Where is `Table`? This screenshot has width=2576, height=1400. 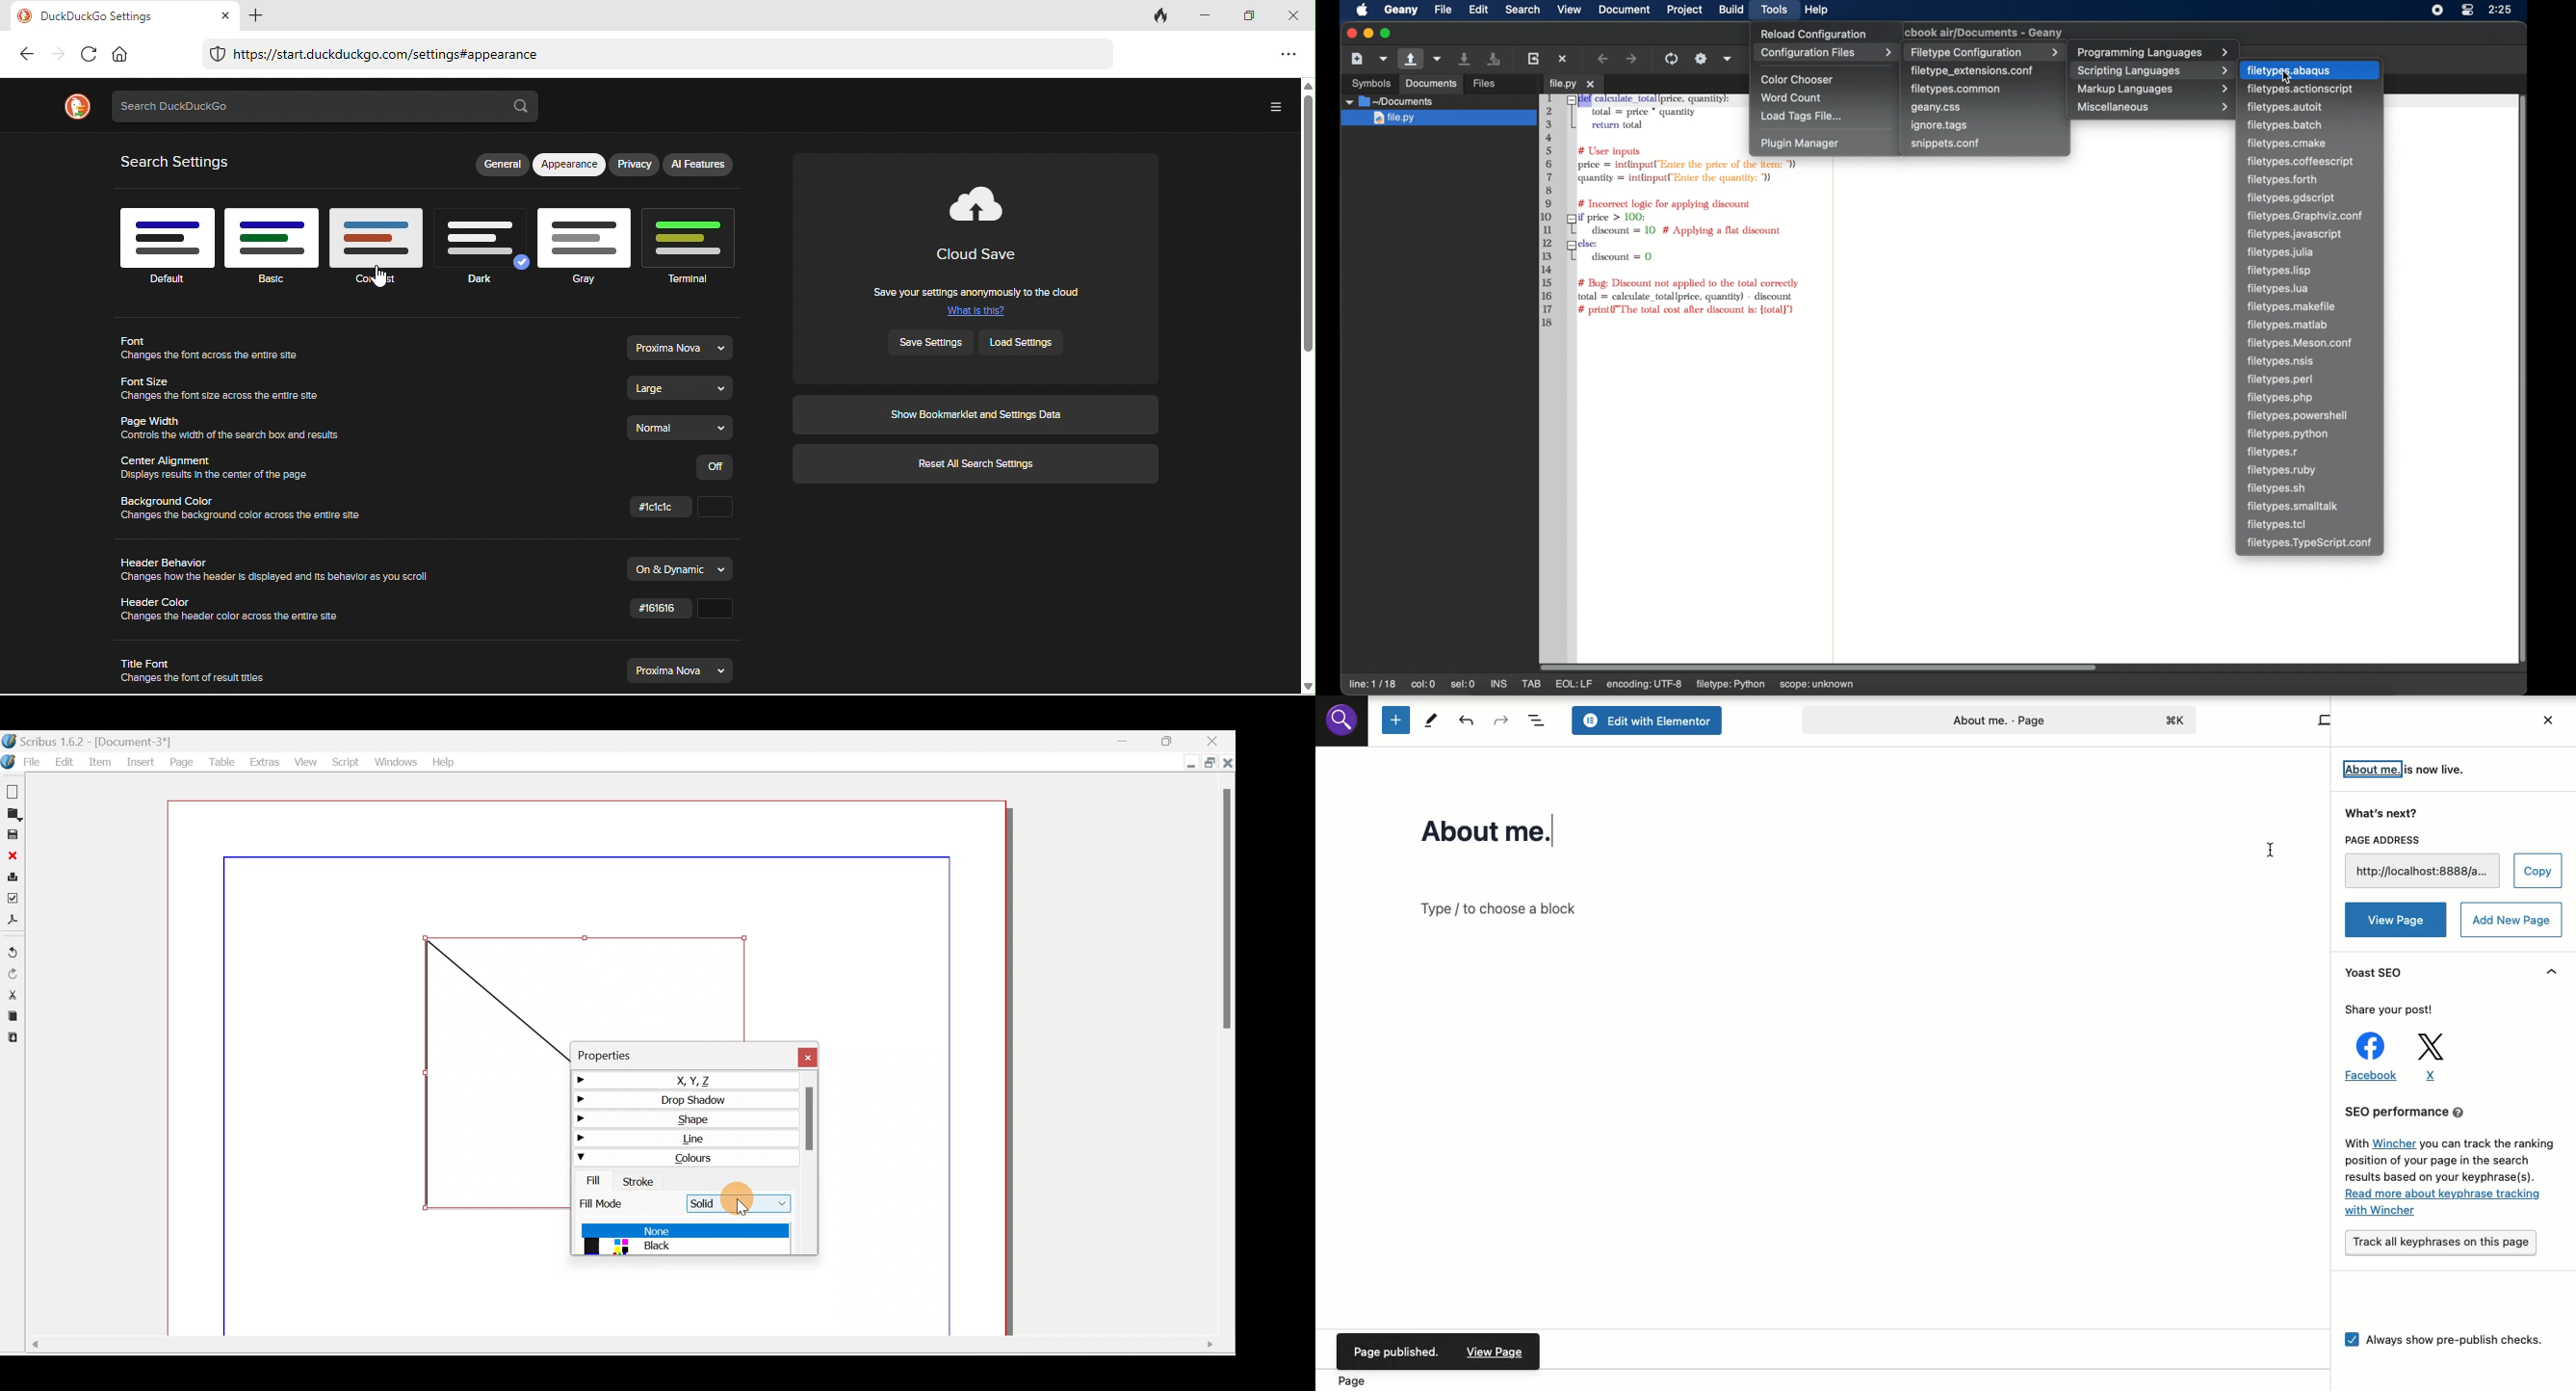 Table is located at coordinates (220, 761).